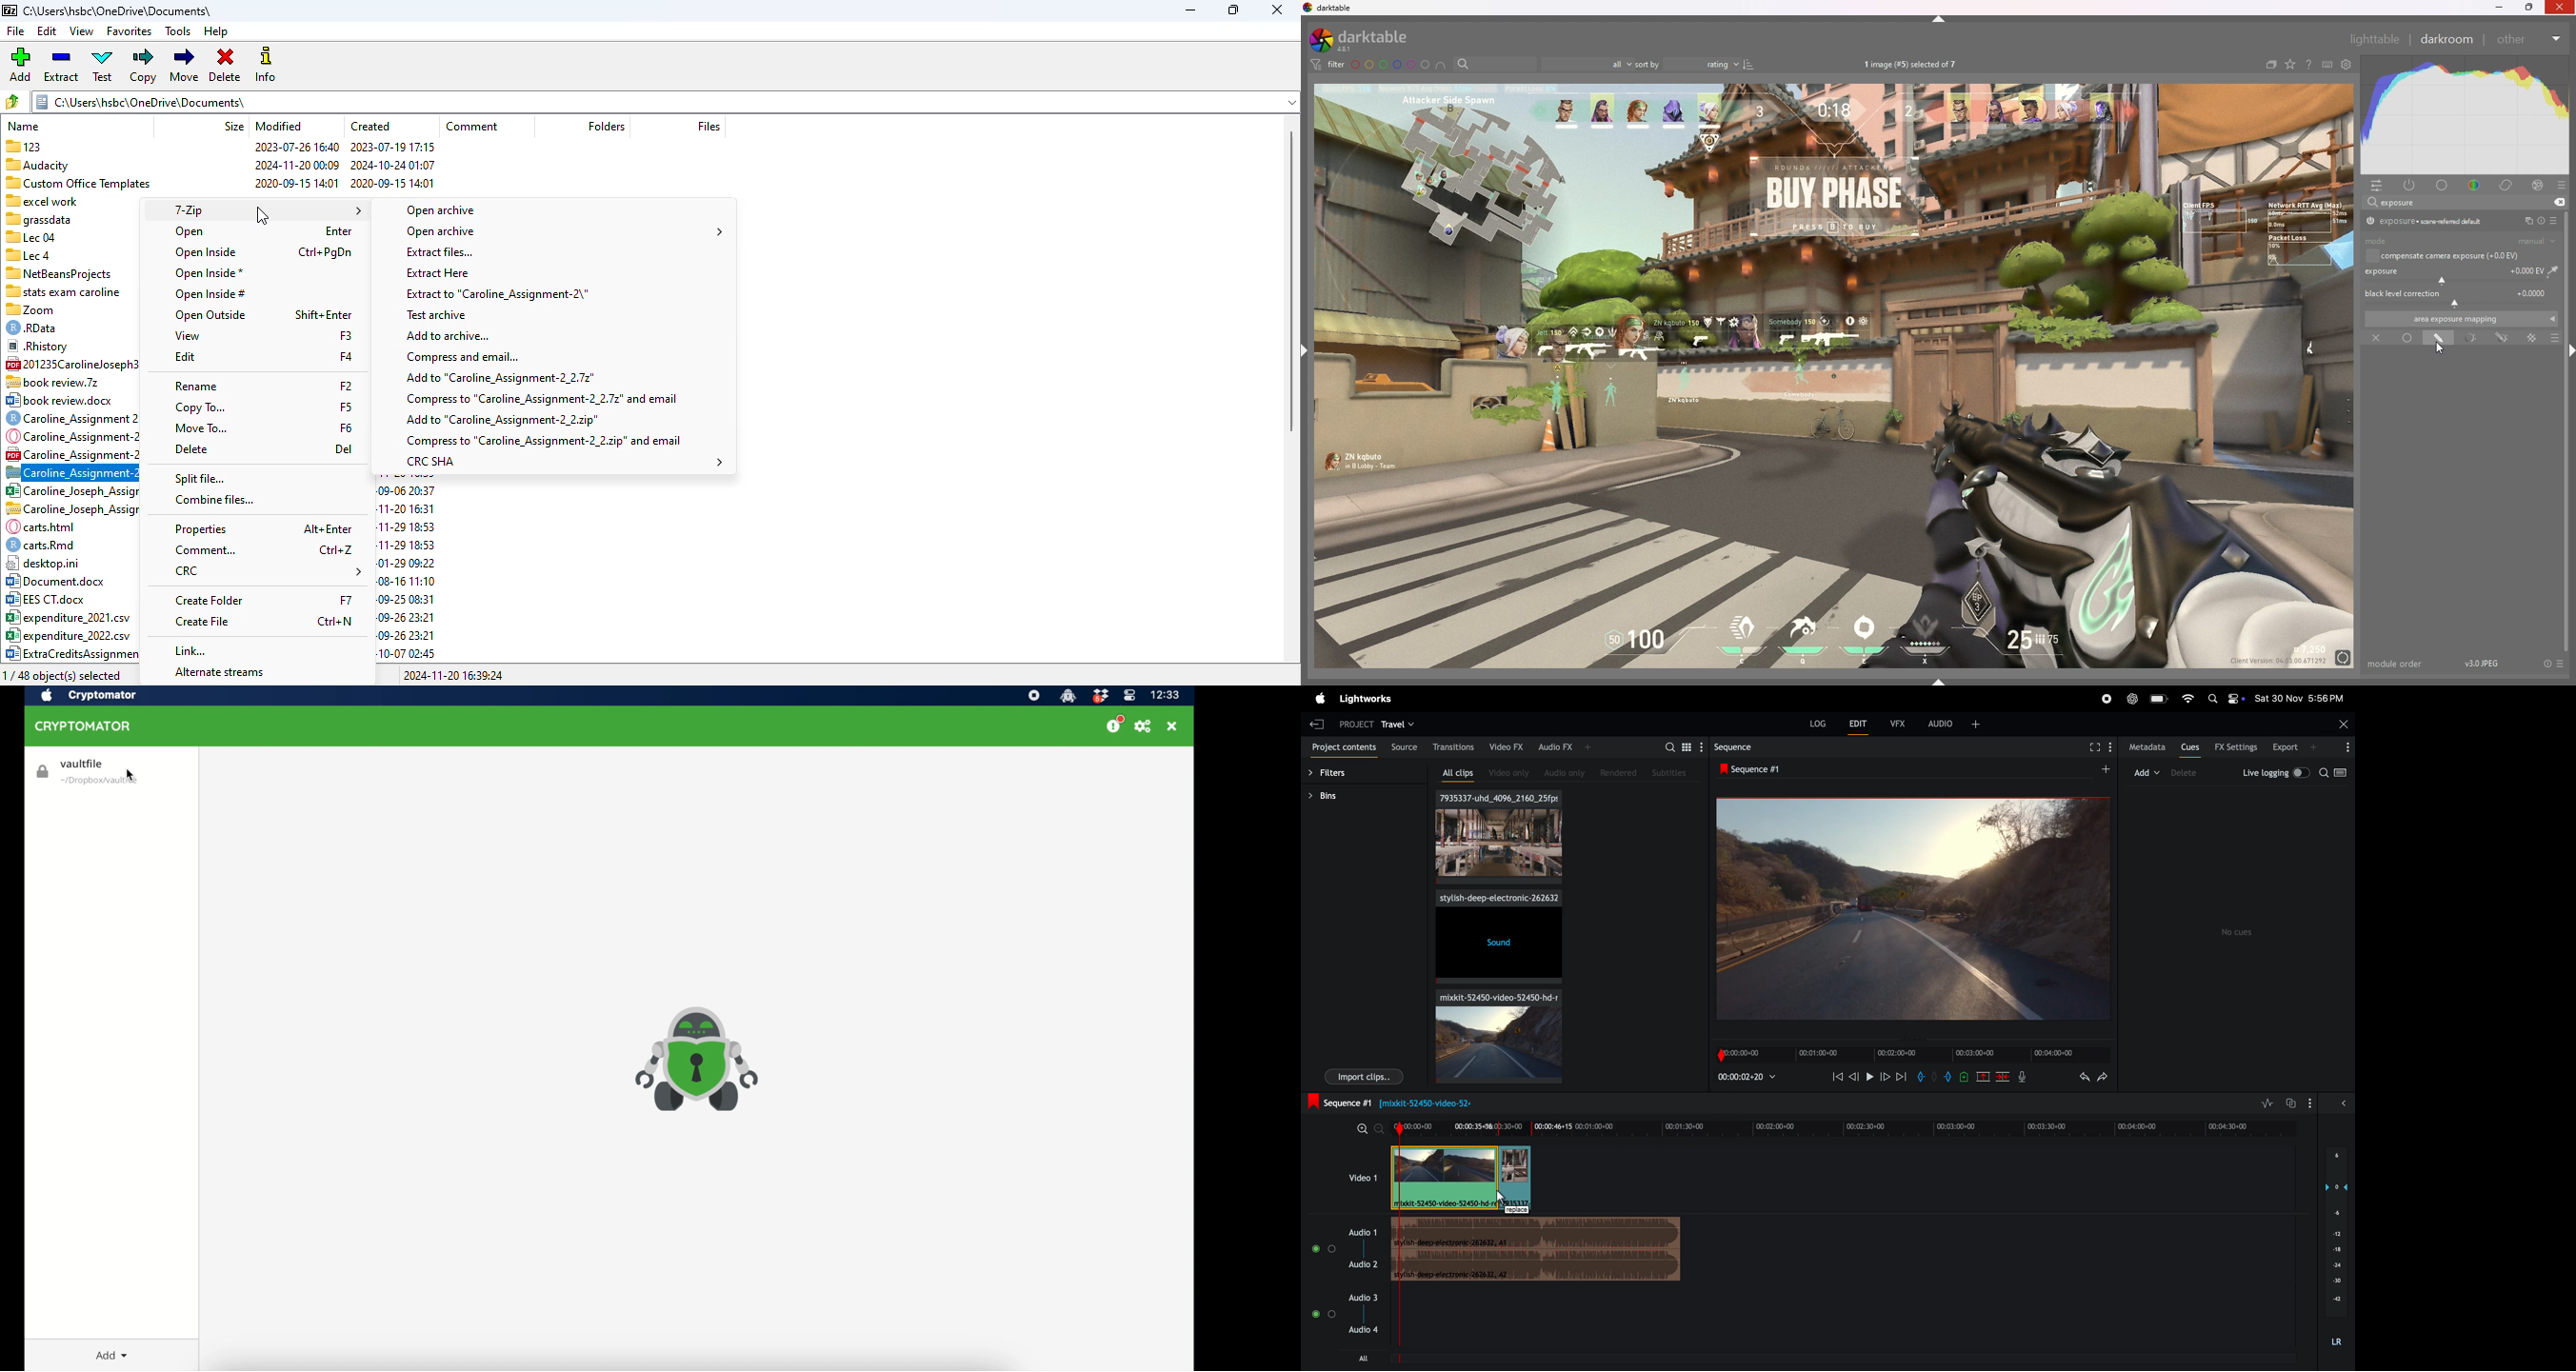 The height and width of the screenshot is (1372, 2576). I want to click on darktable, so click(1368, 40).